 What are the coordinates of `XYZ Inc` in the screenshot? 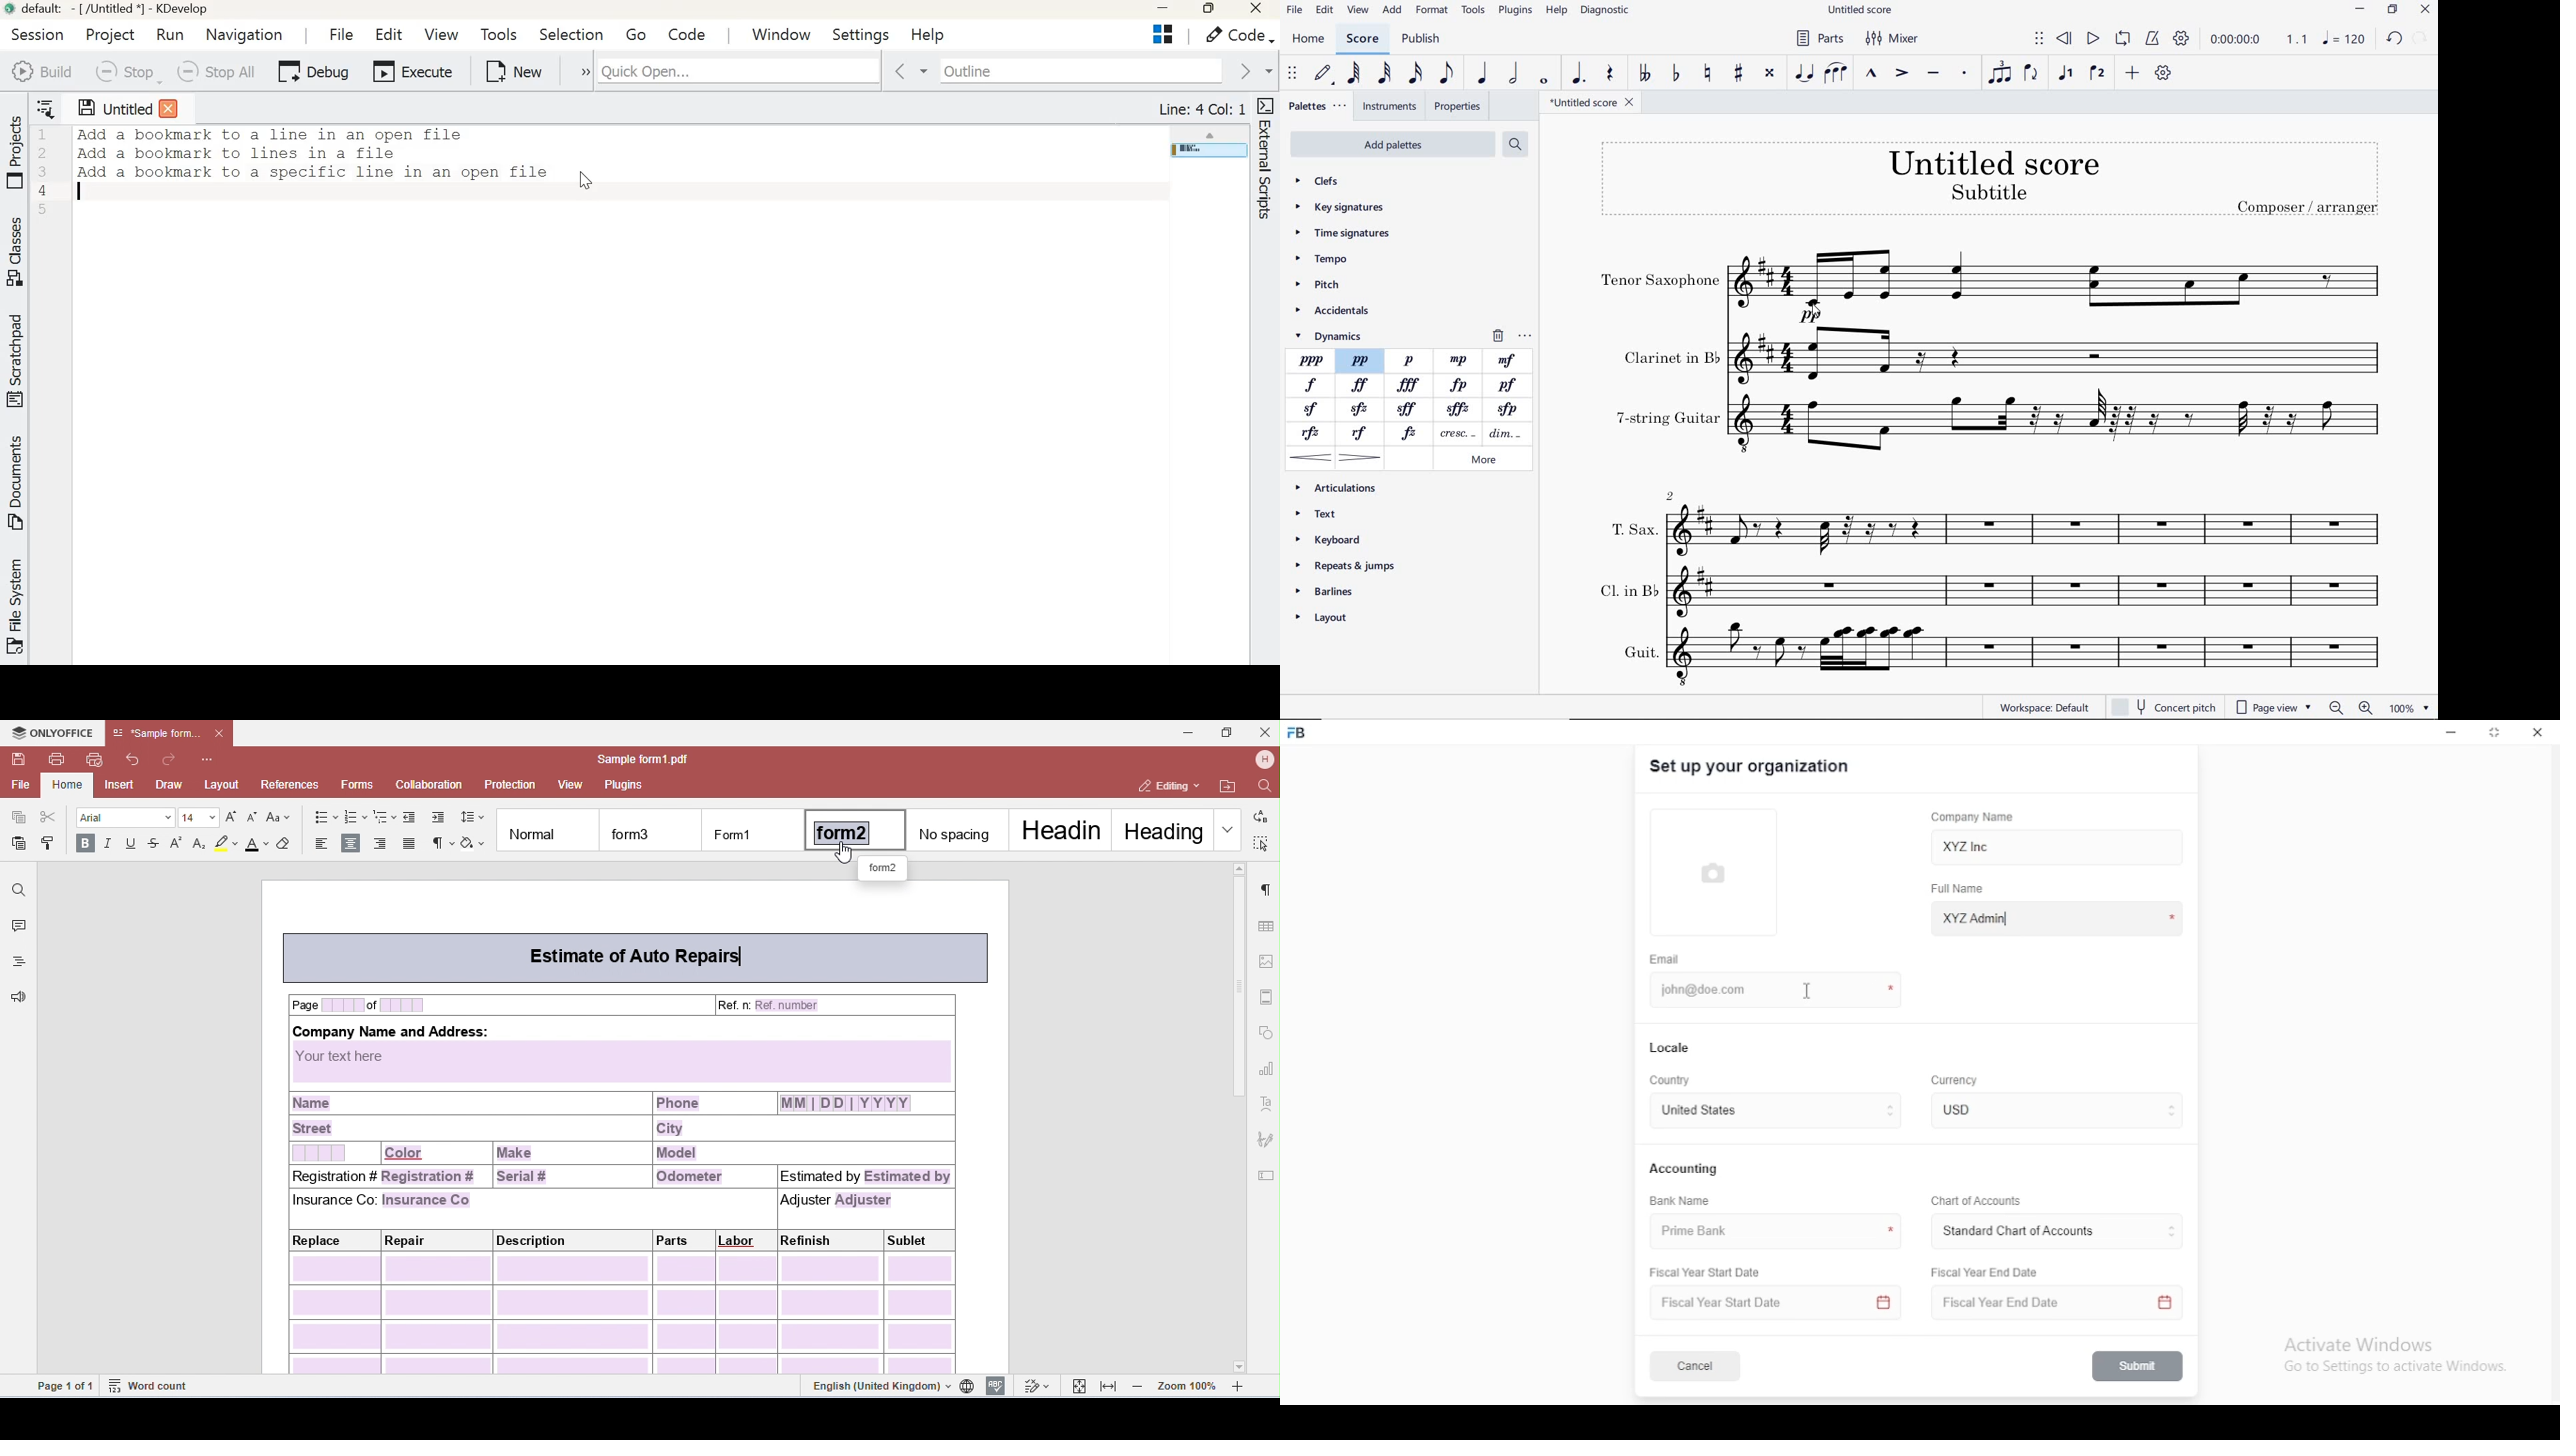 It's located at (2059, 848).